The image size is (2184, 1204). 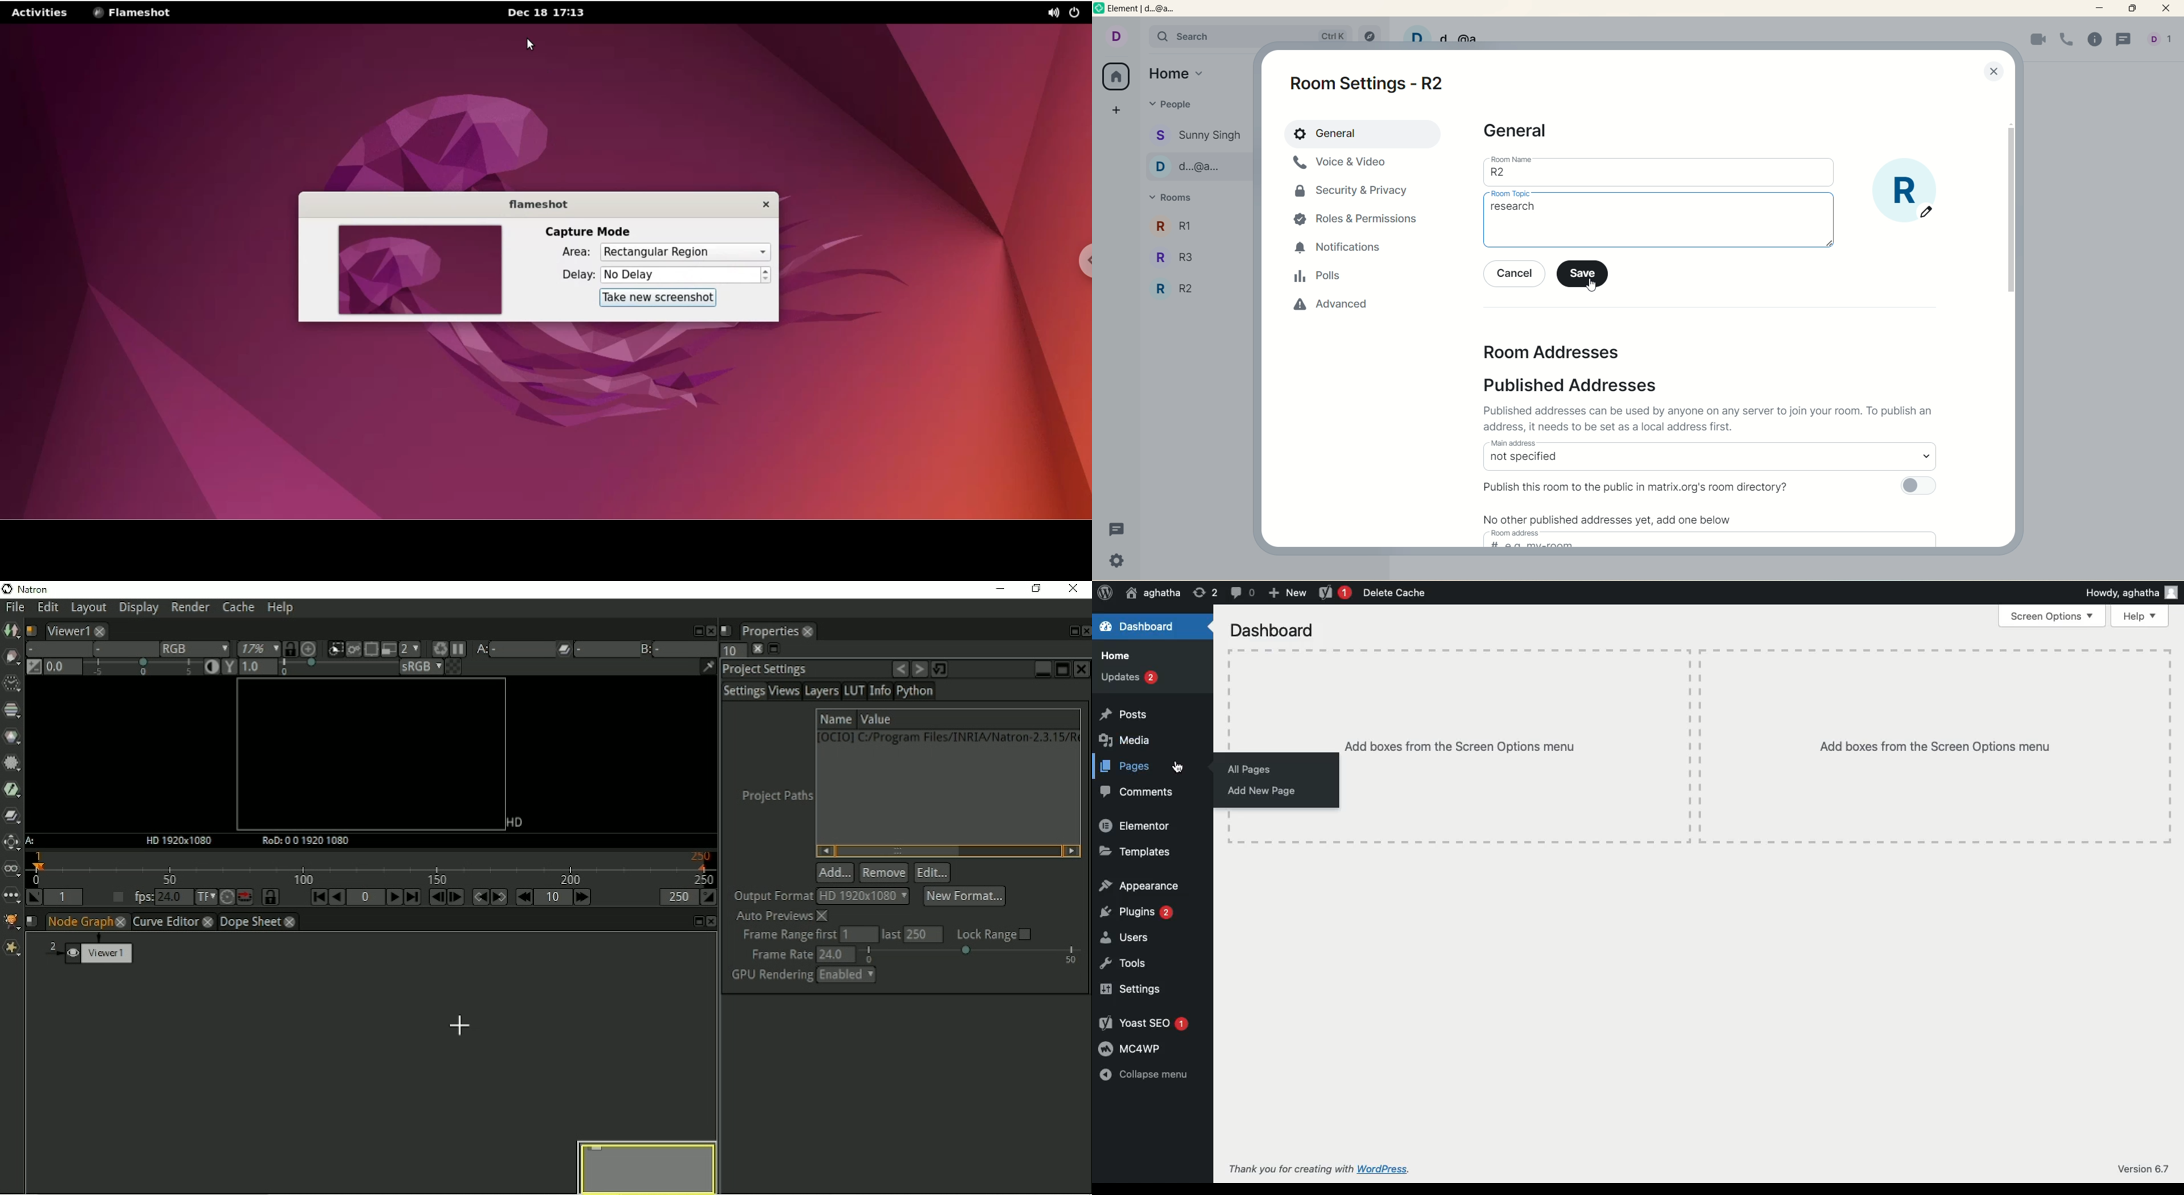 I want to click on home, so click(x=1179, y=72).